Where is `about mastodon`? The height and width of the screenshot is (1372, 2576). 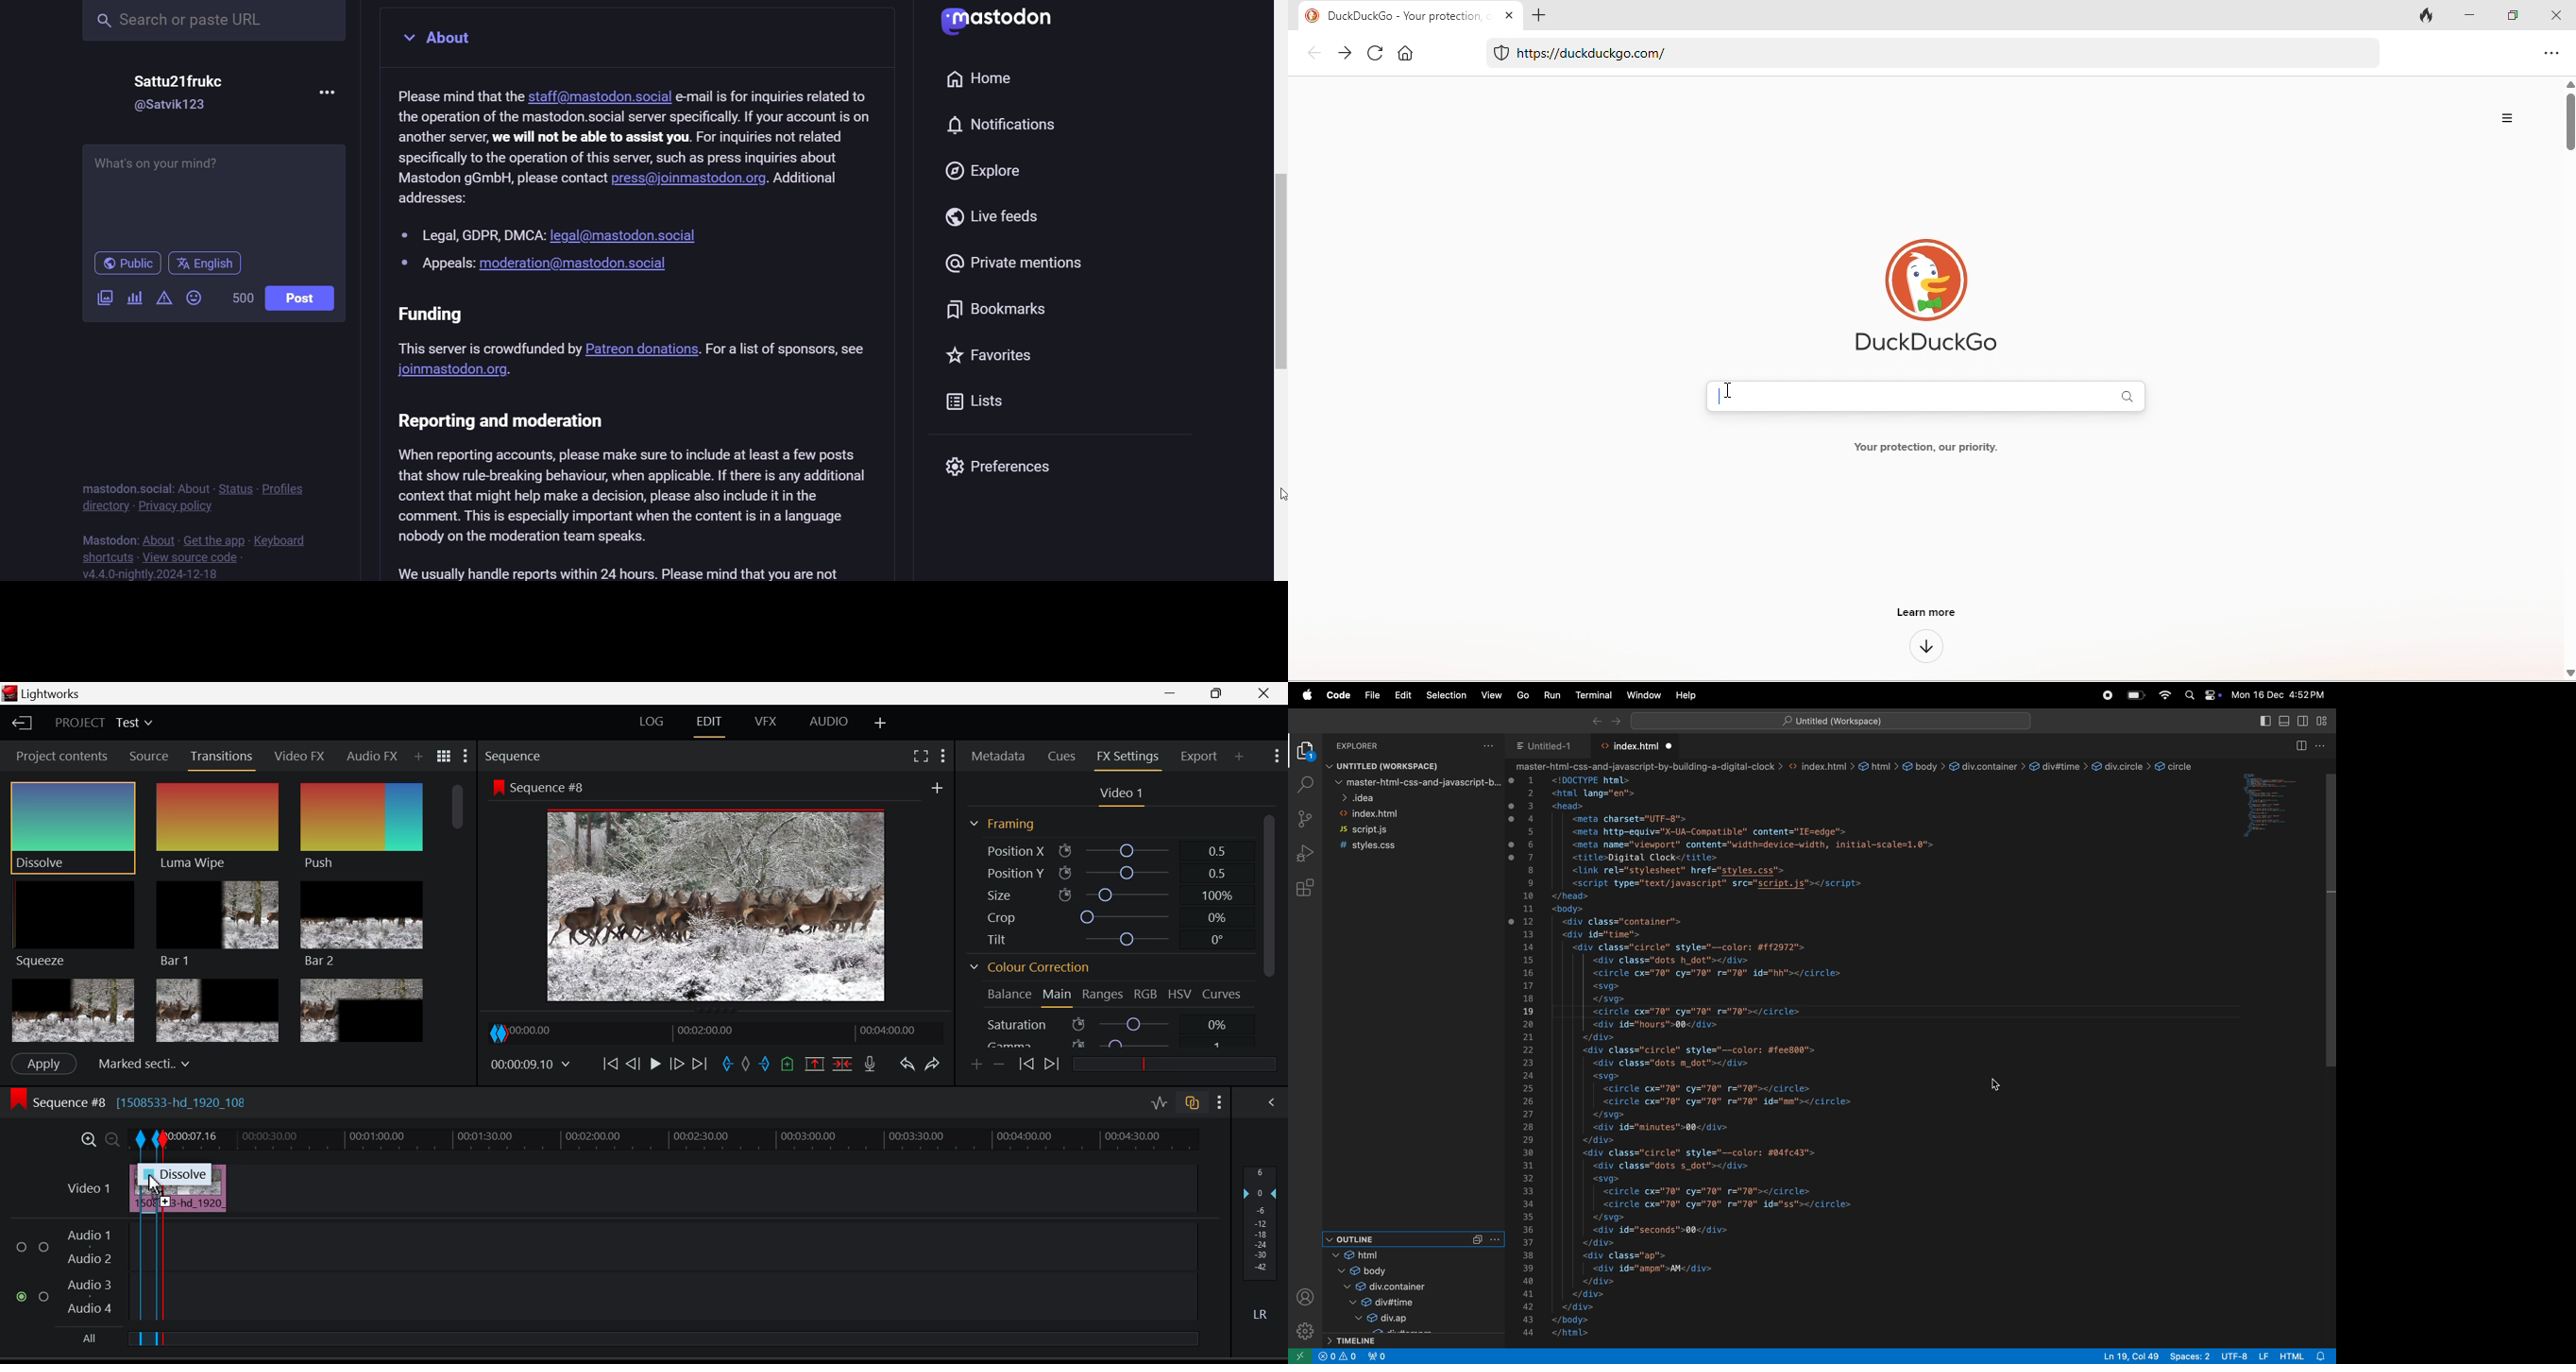 about mastodon is located at coordinates (645, 138).